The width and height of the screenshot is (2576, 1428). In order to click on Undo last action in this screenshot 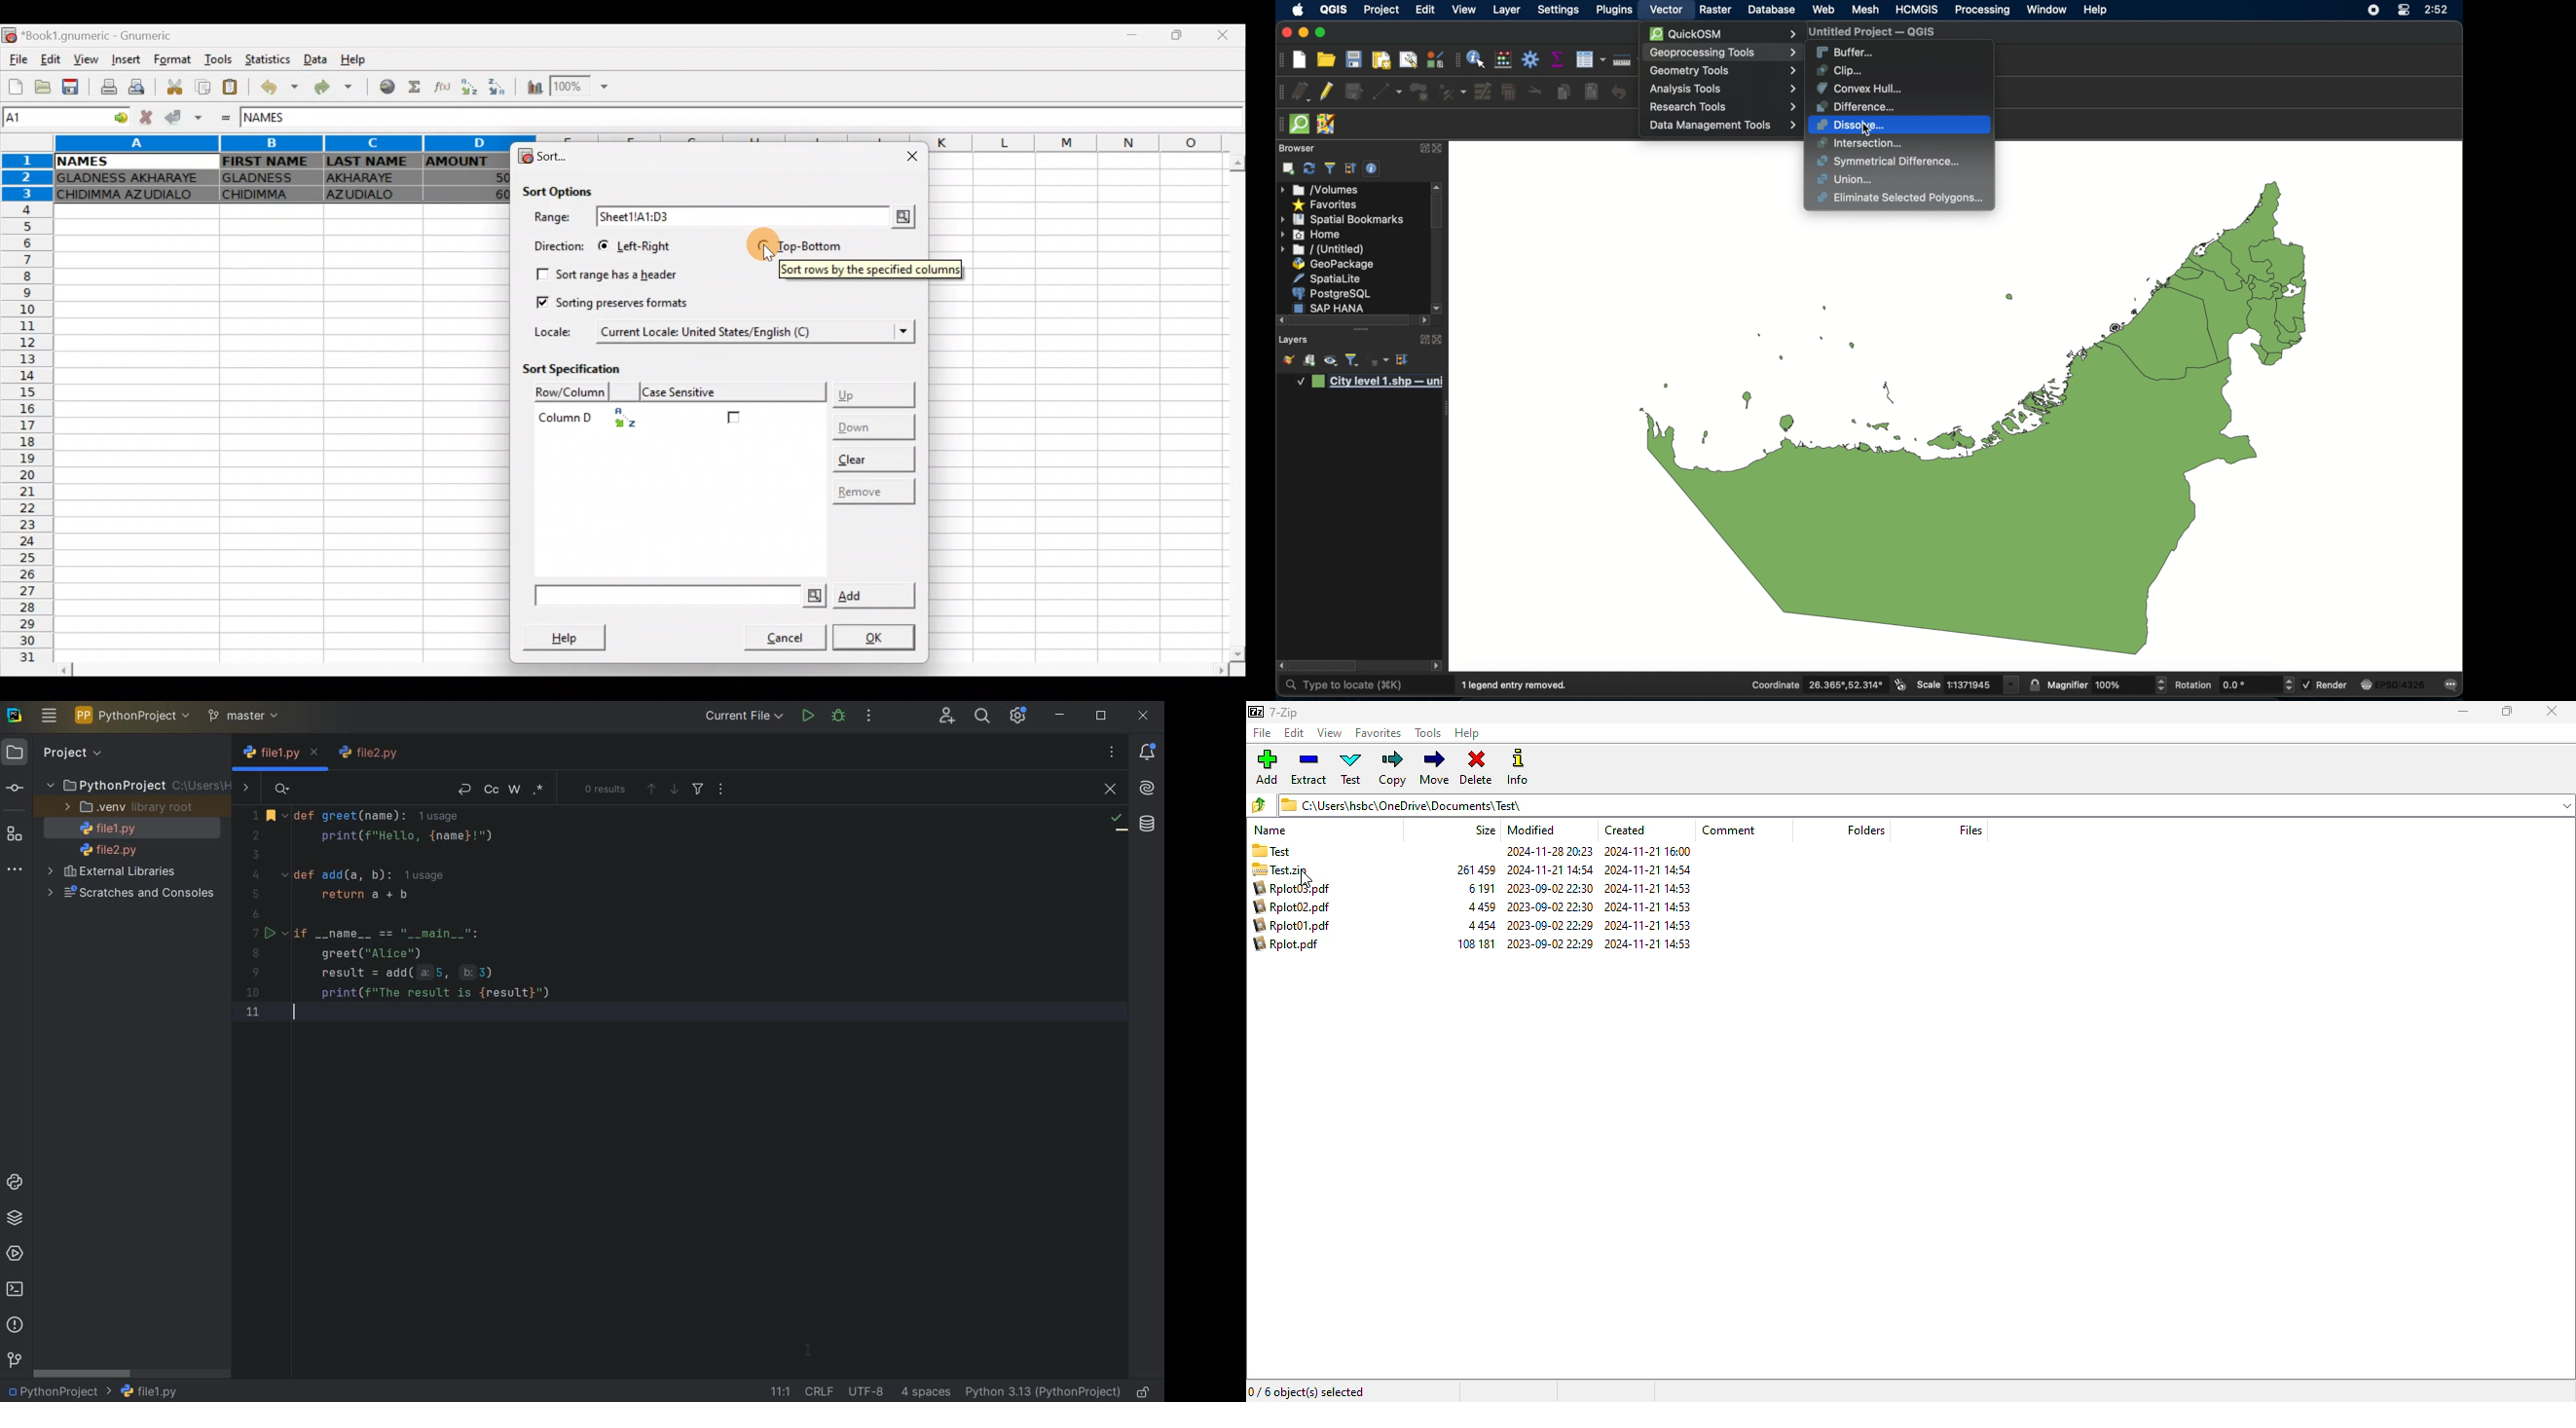, I will do `click(281, 87)`.